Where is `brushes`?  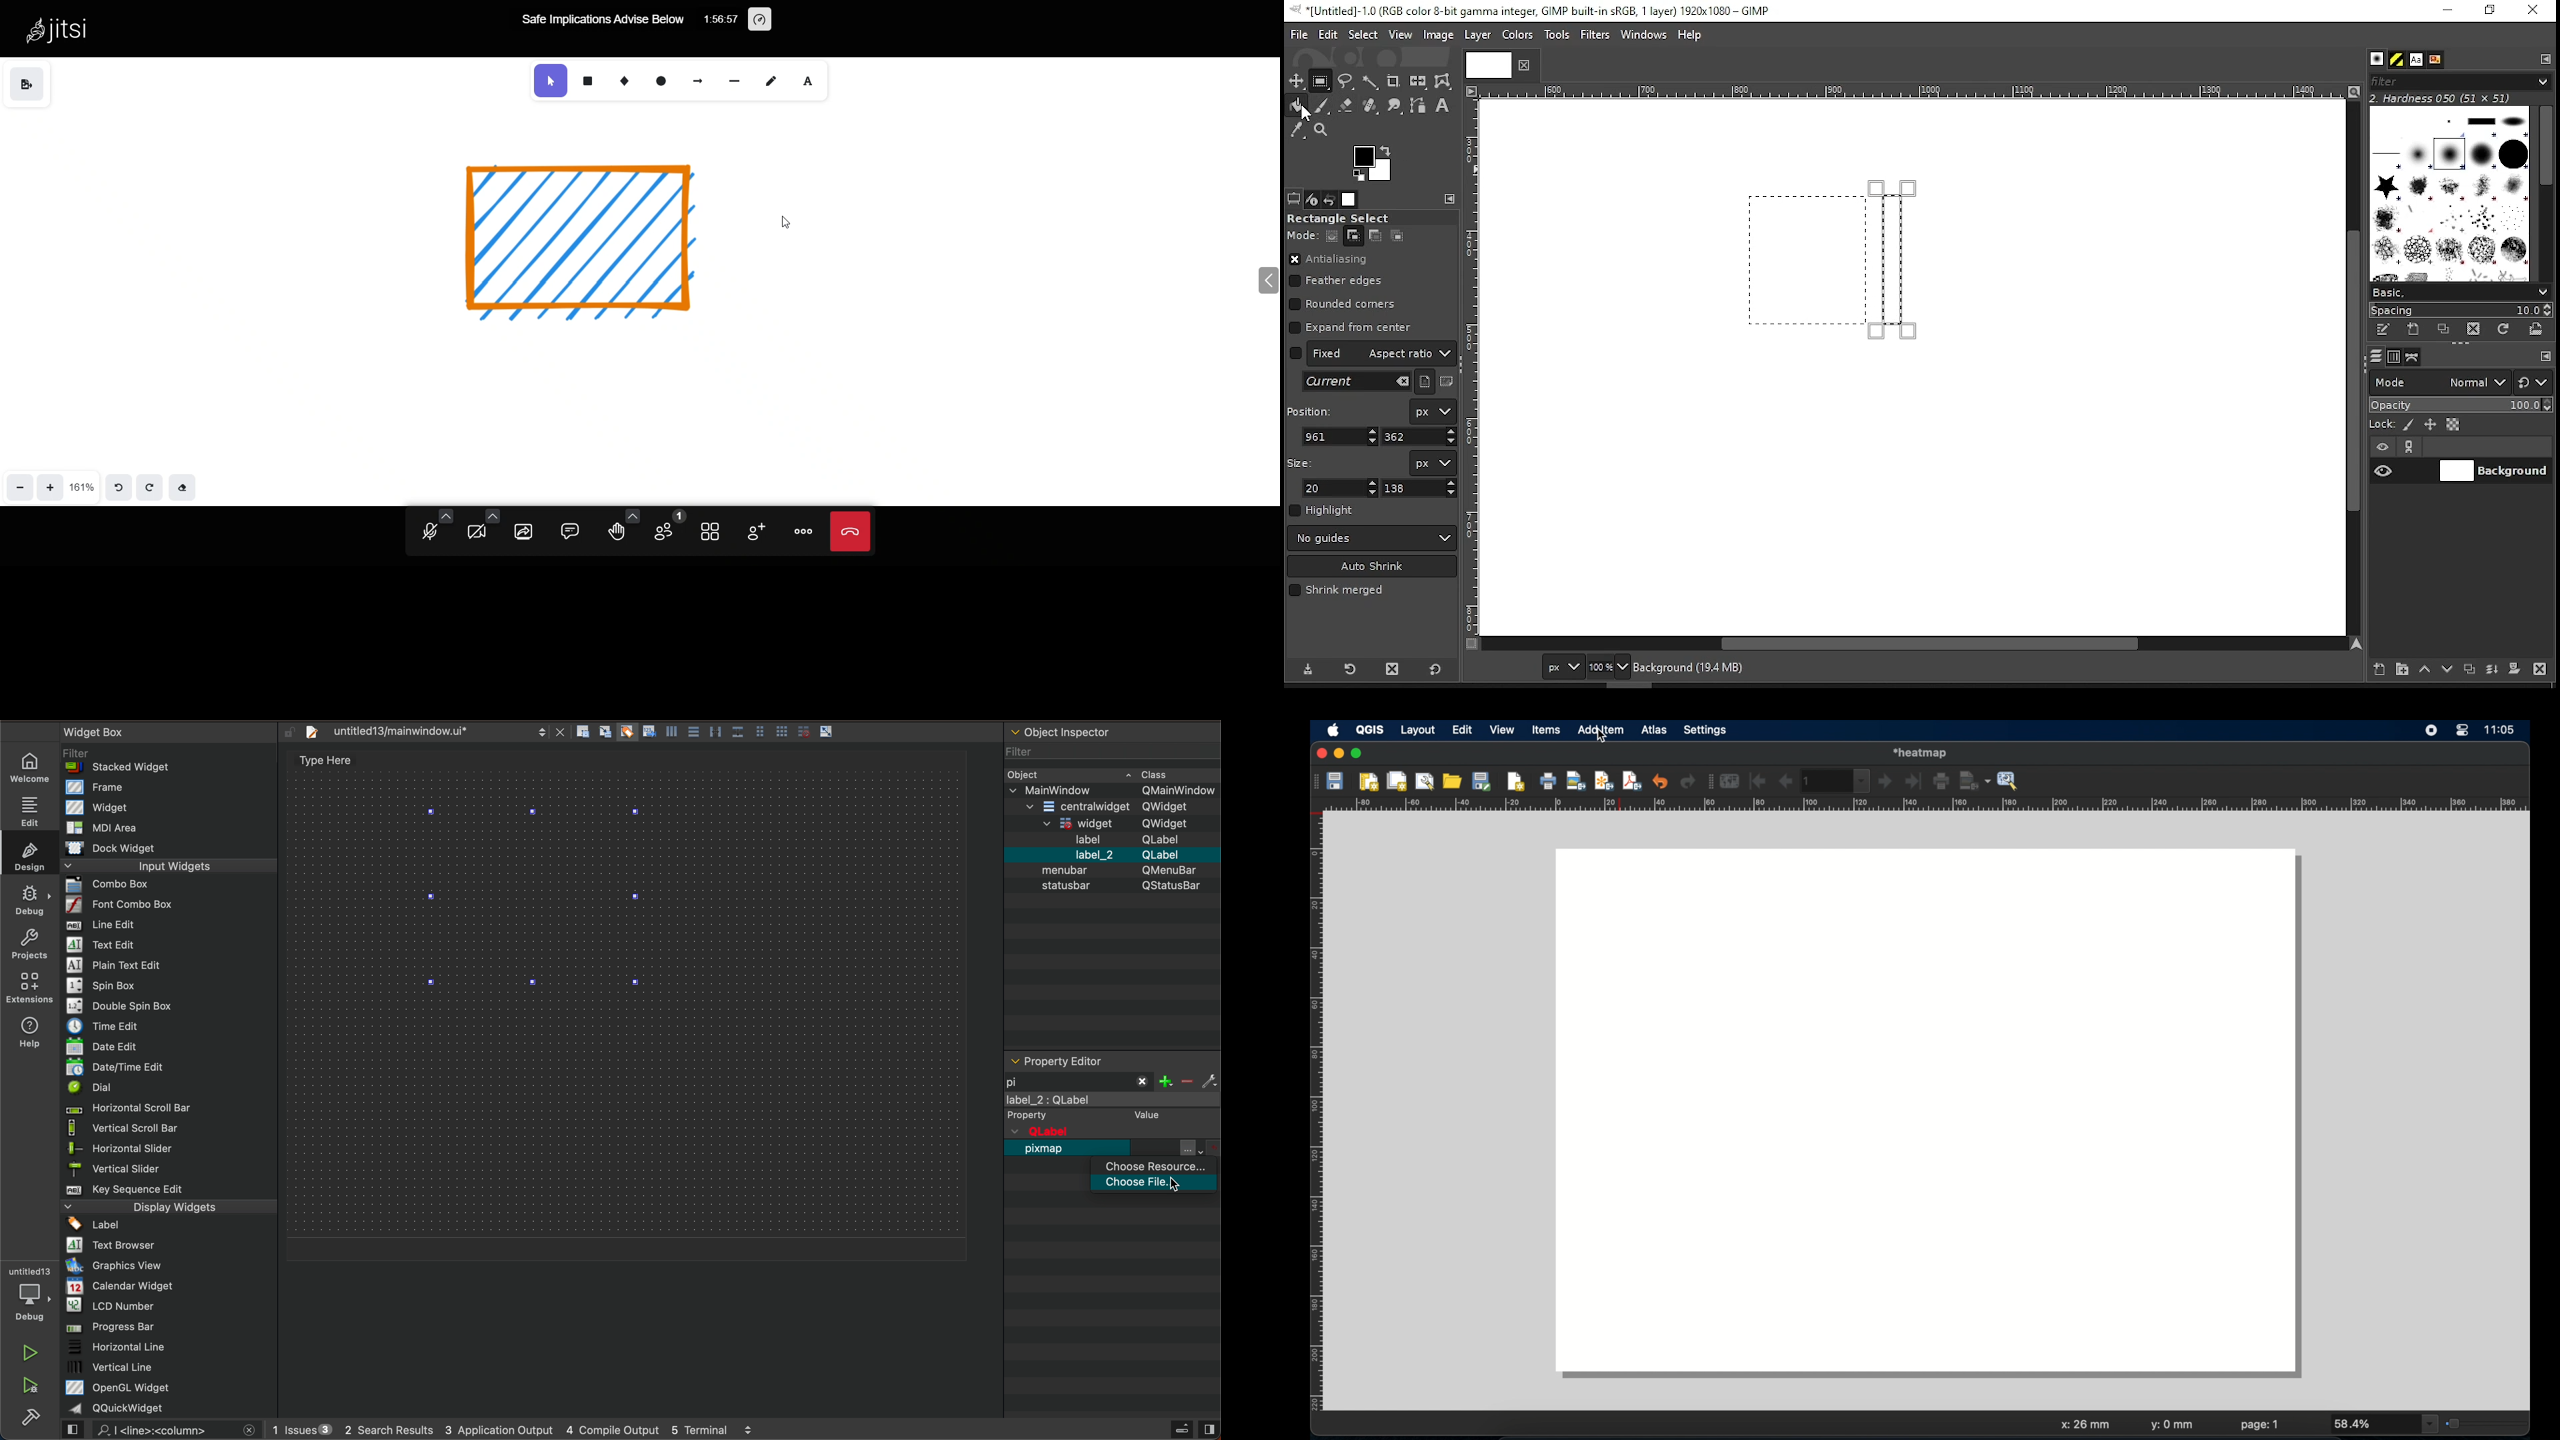
brushes is located at coordinates (2449, 193).